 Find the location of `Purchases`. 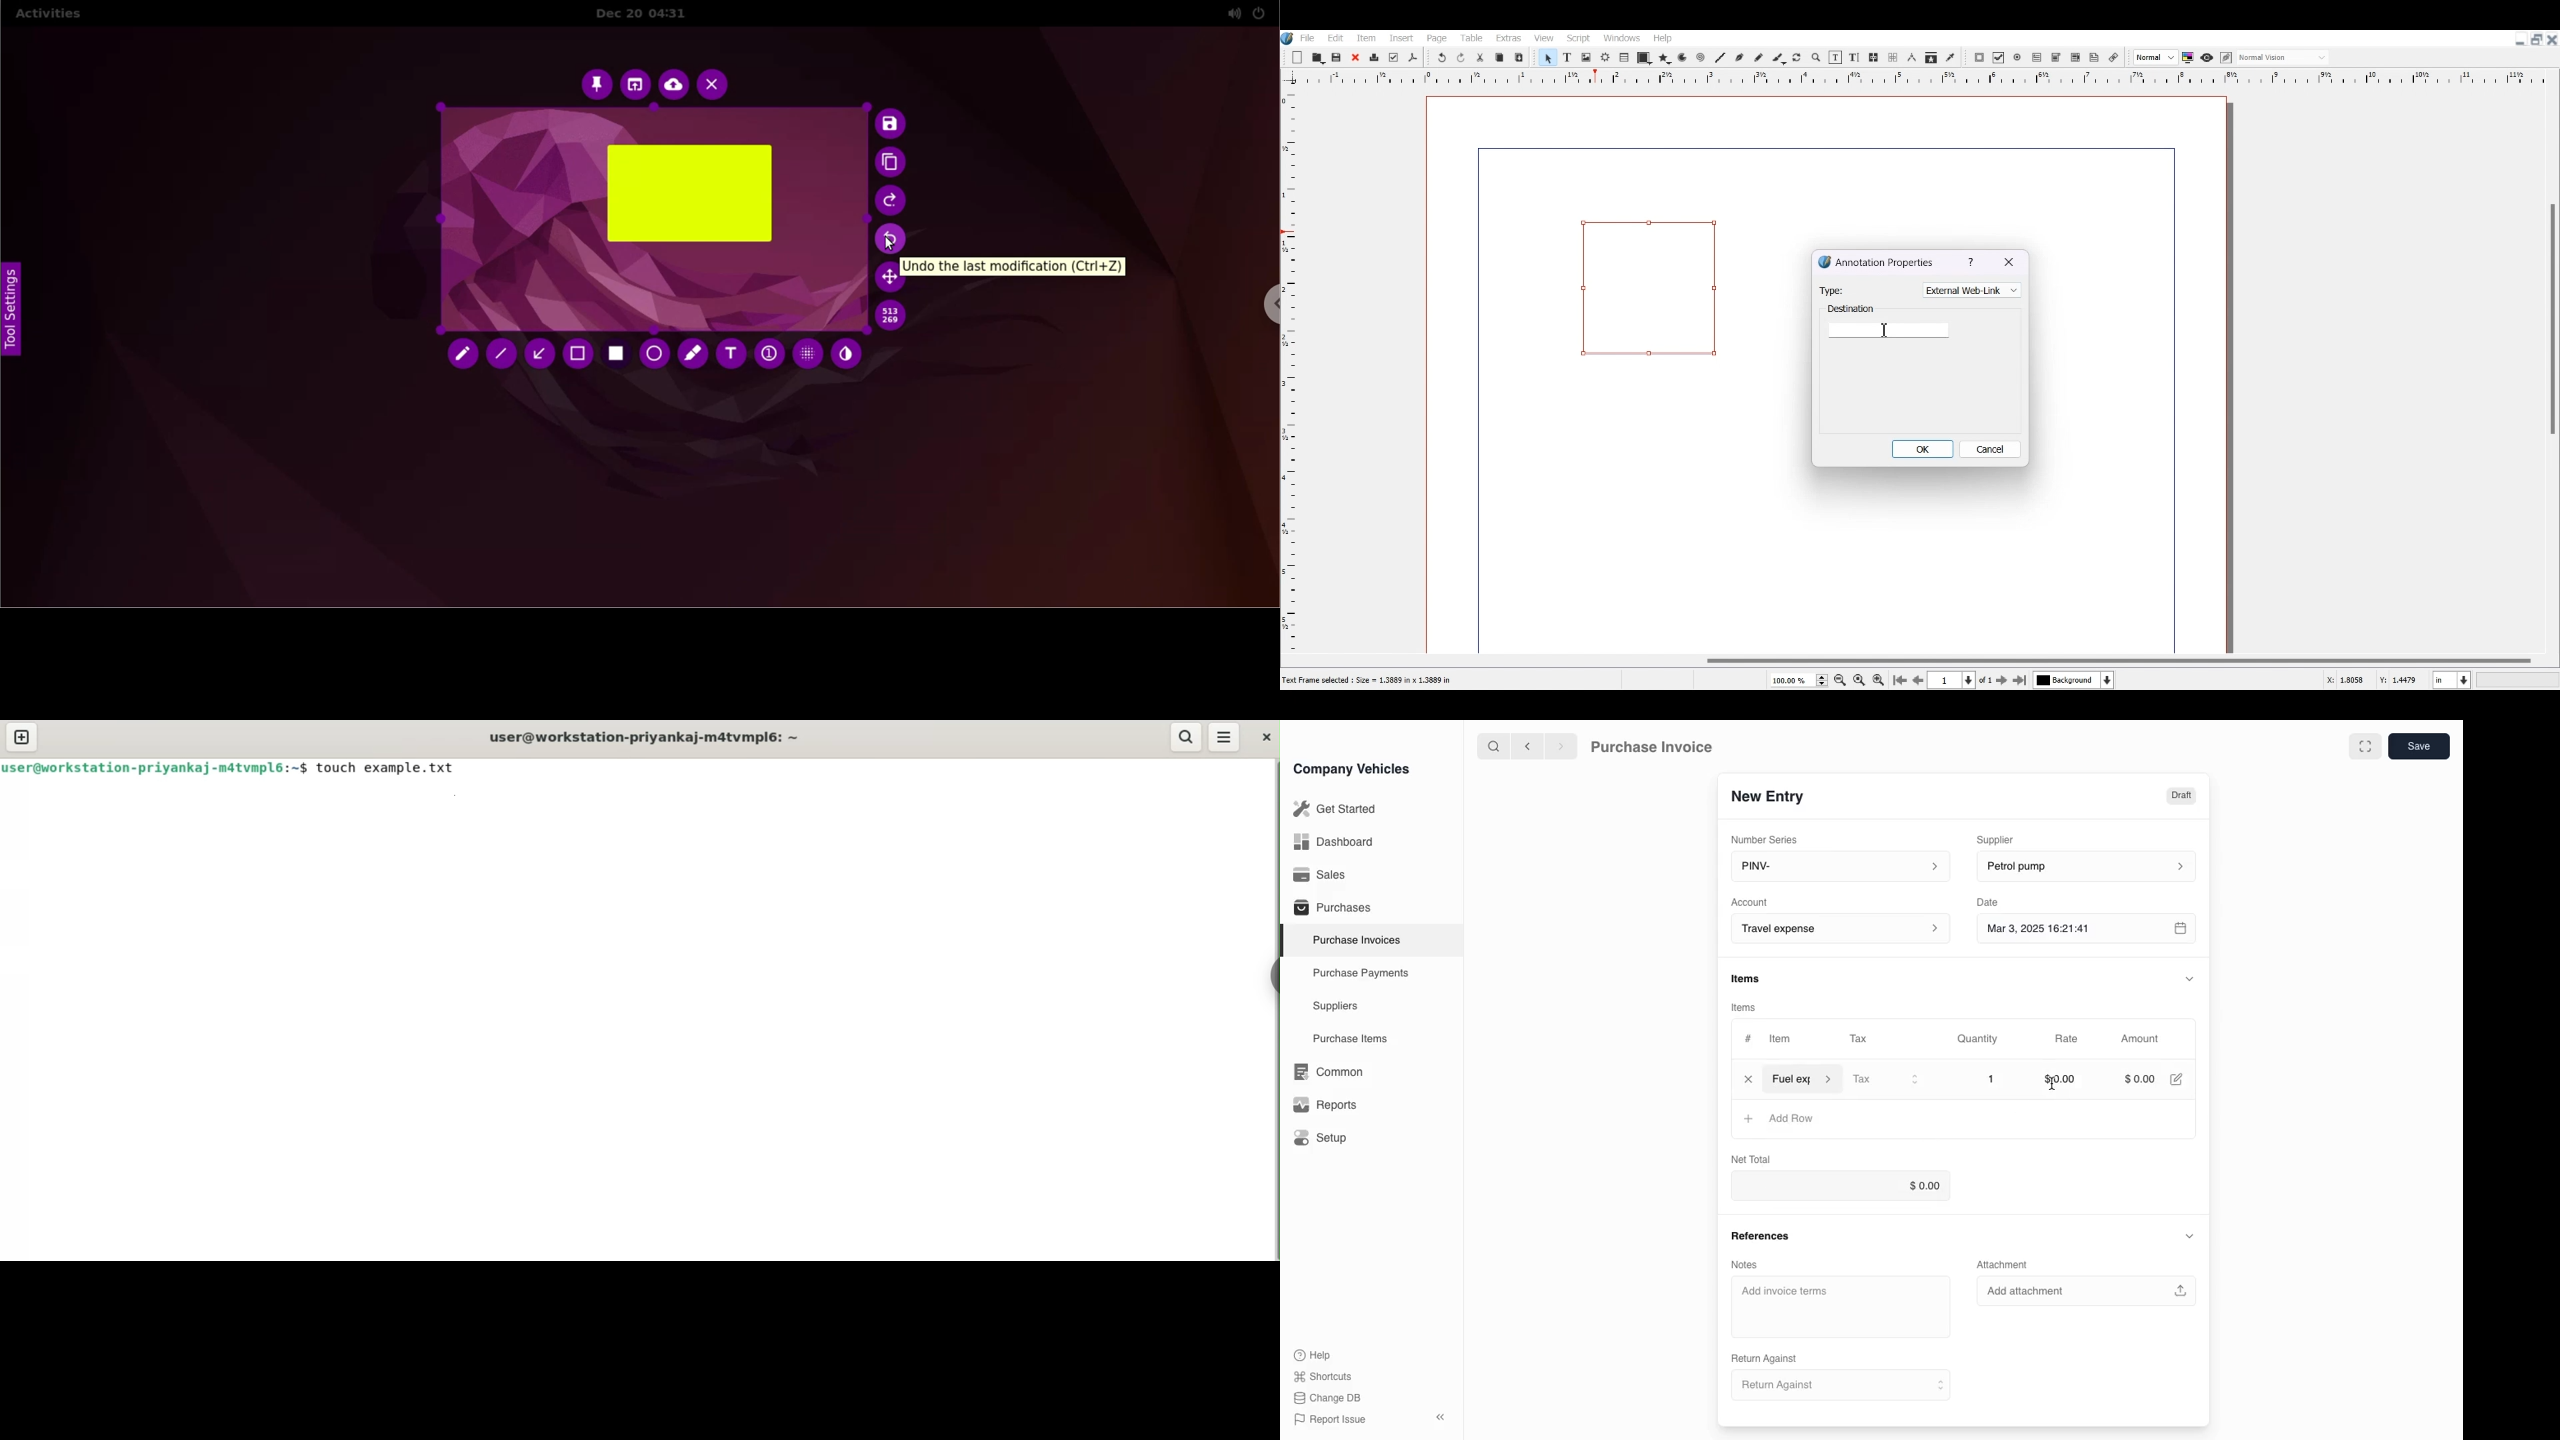

Purchases is located at coordinates (1328, 909).